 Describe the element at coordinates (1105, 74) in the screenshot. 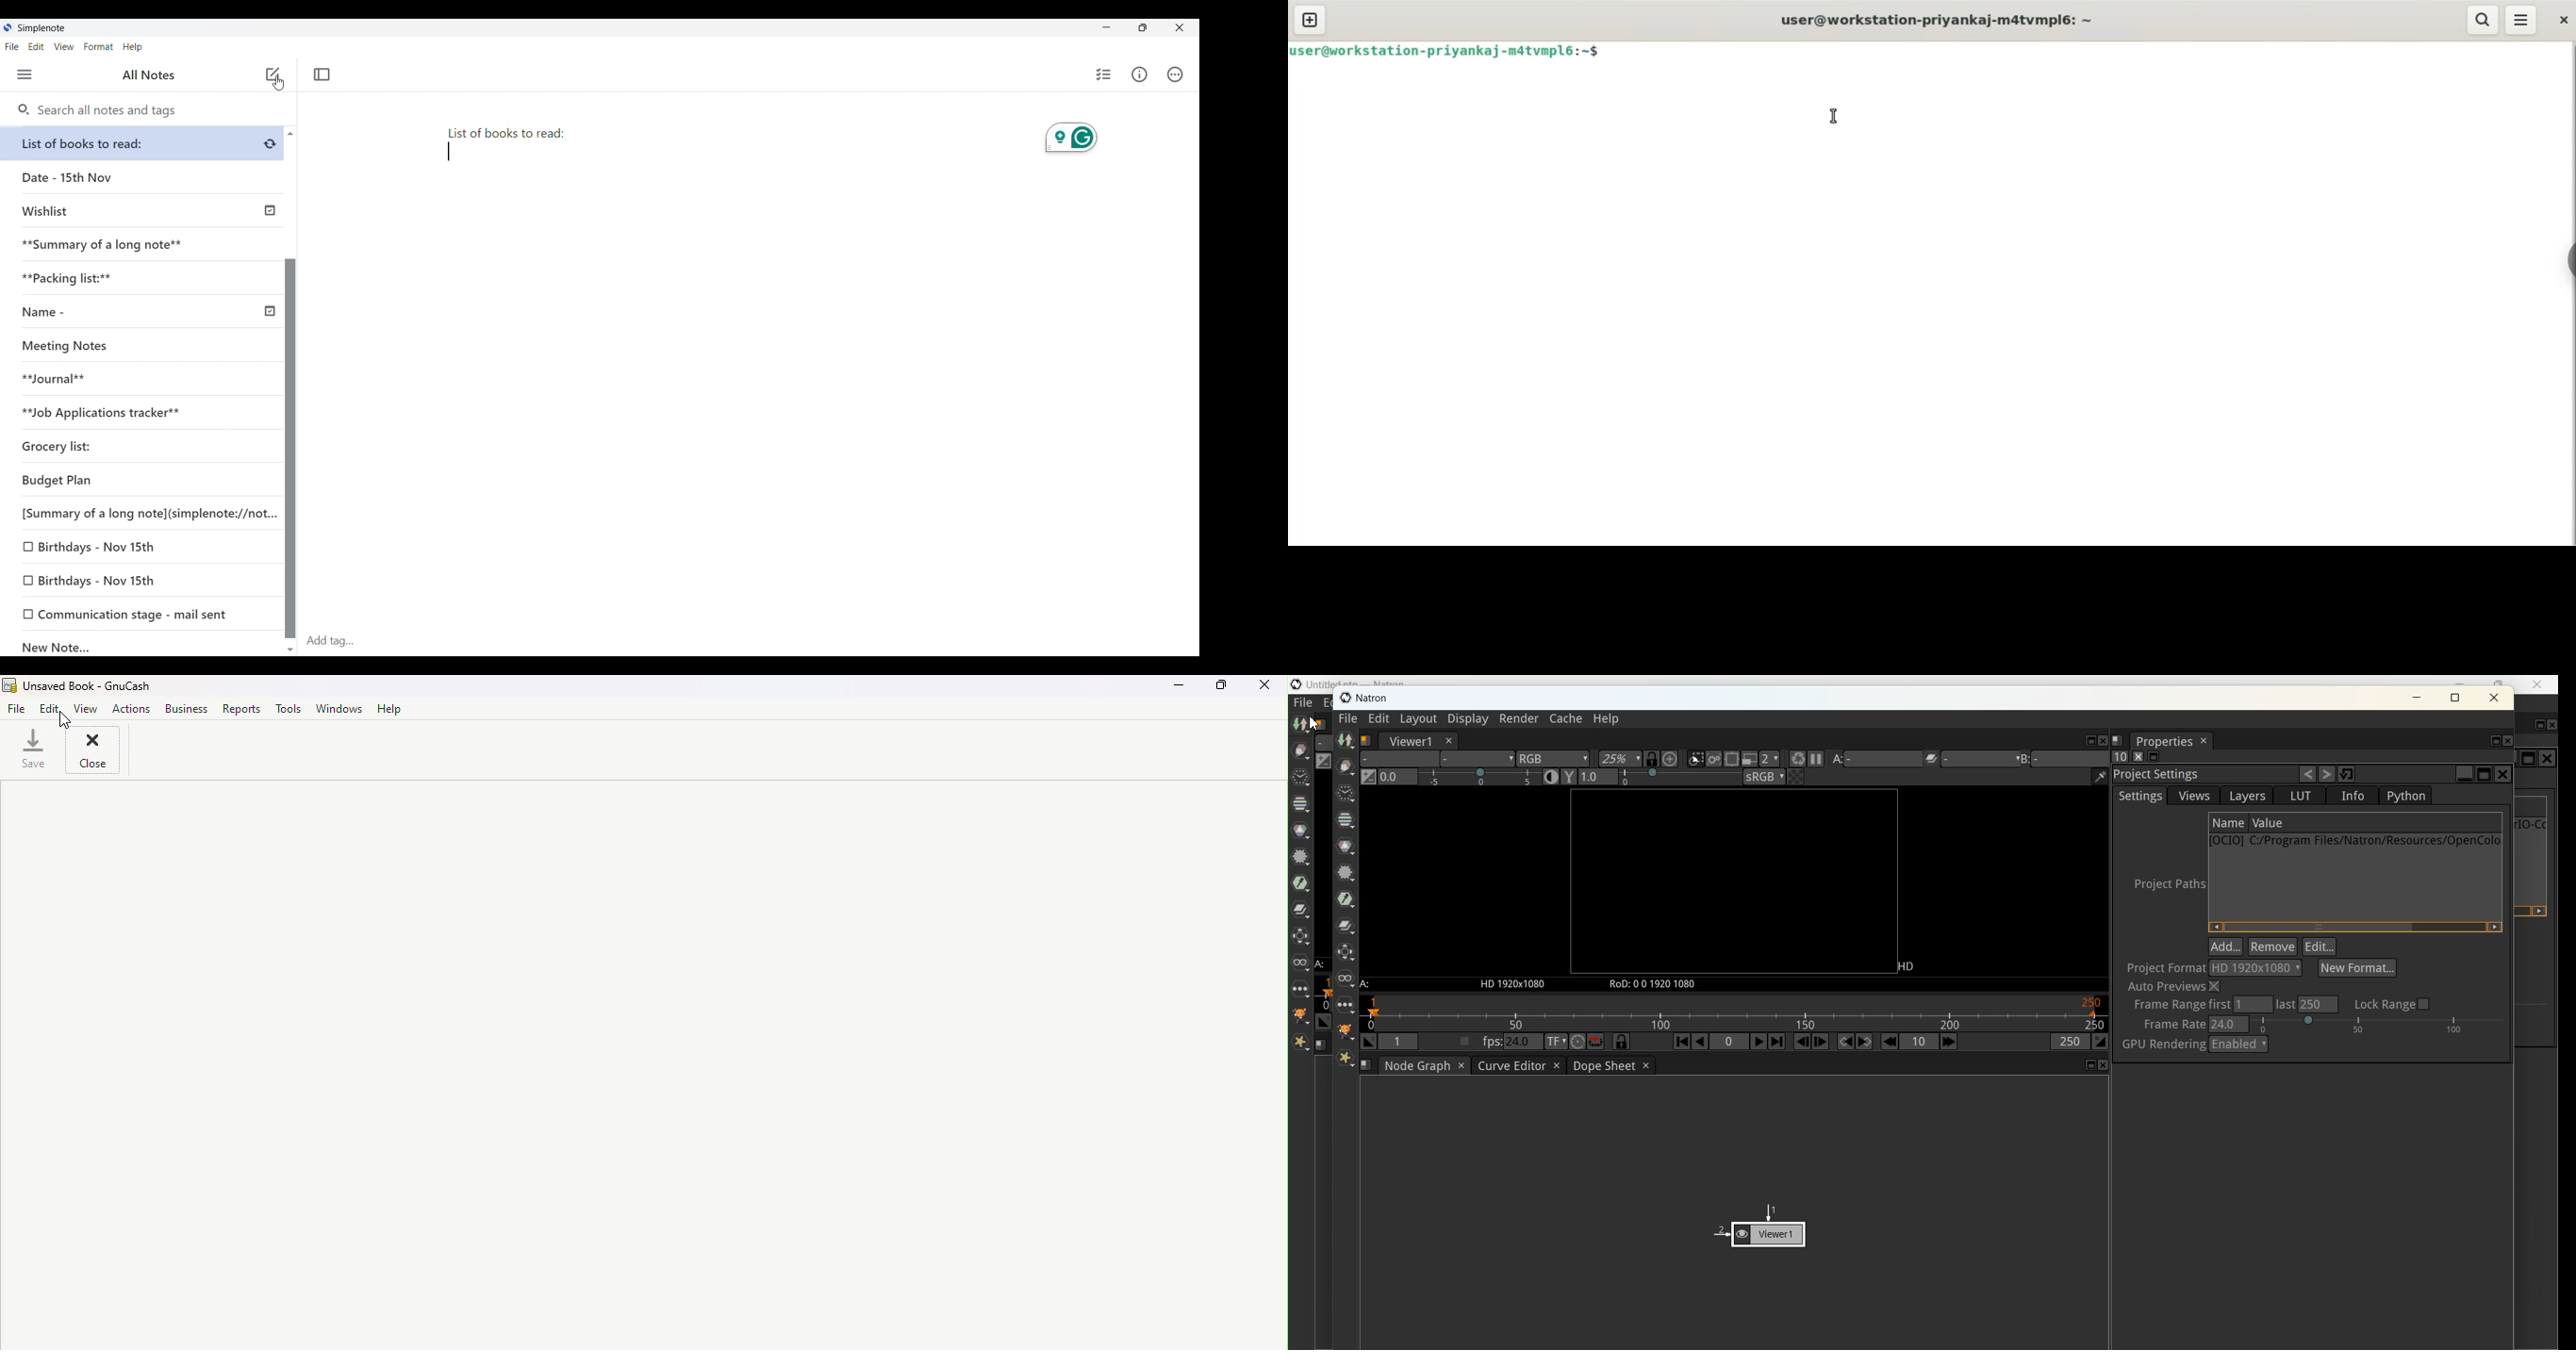

I see `Insert checklist` at that location.